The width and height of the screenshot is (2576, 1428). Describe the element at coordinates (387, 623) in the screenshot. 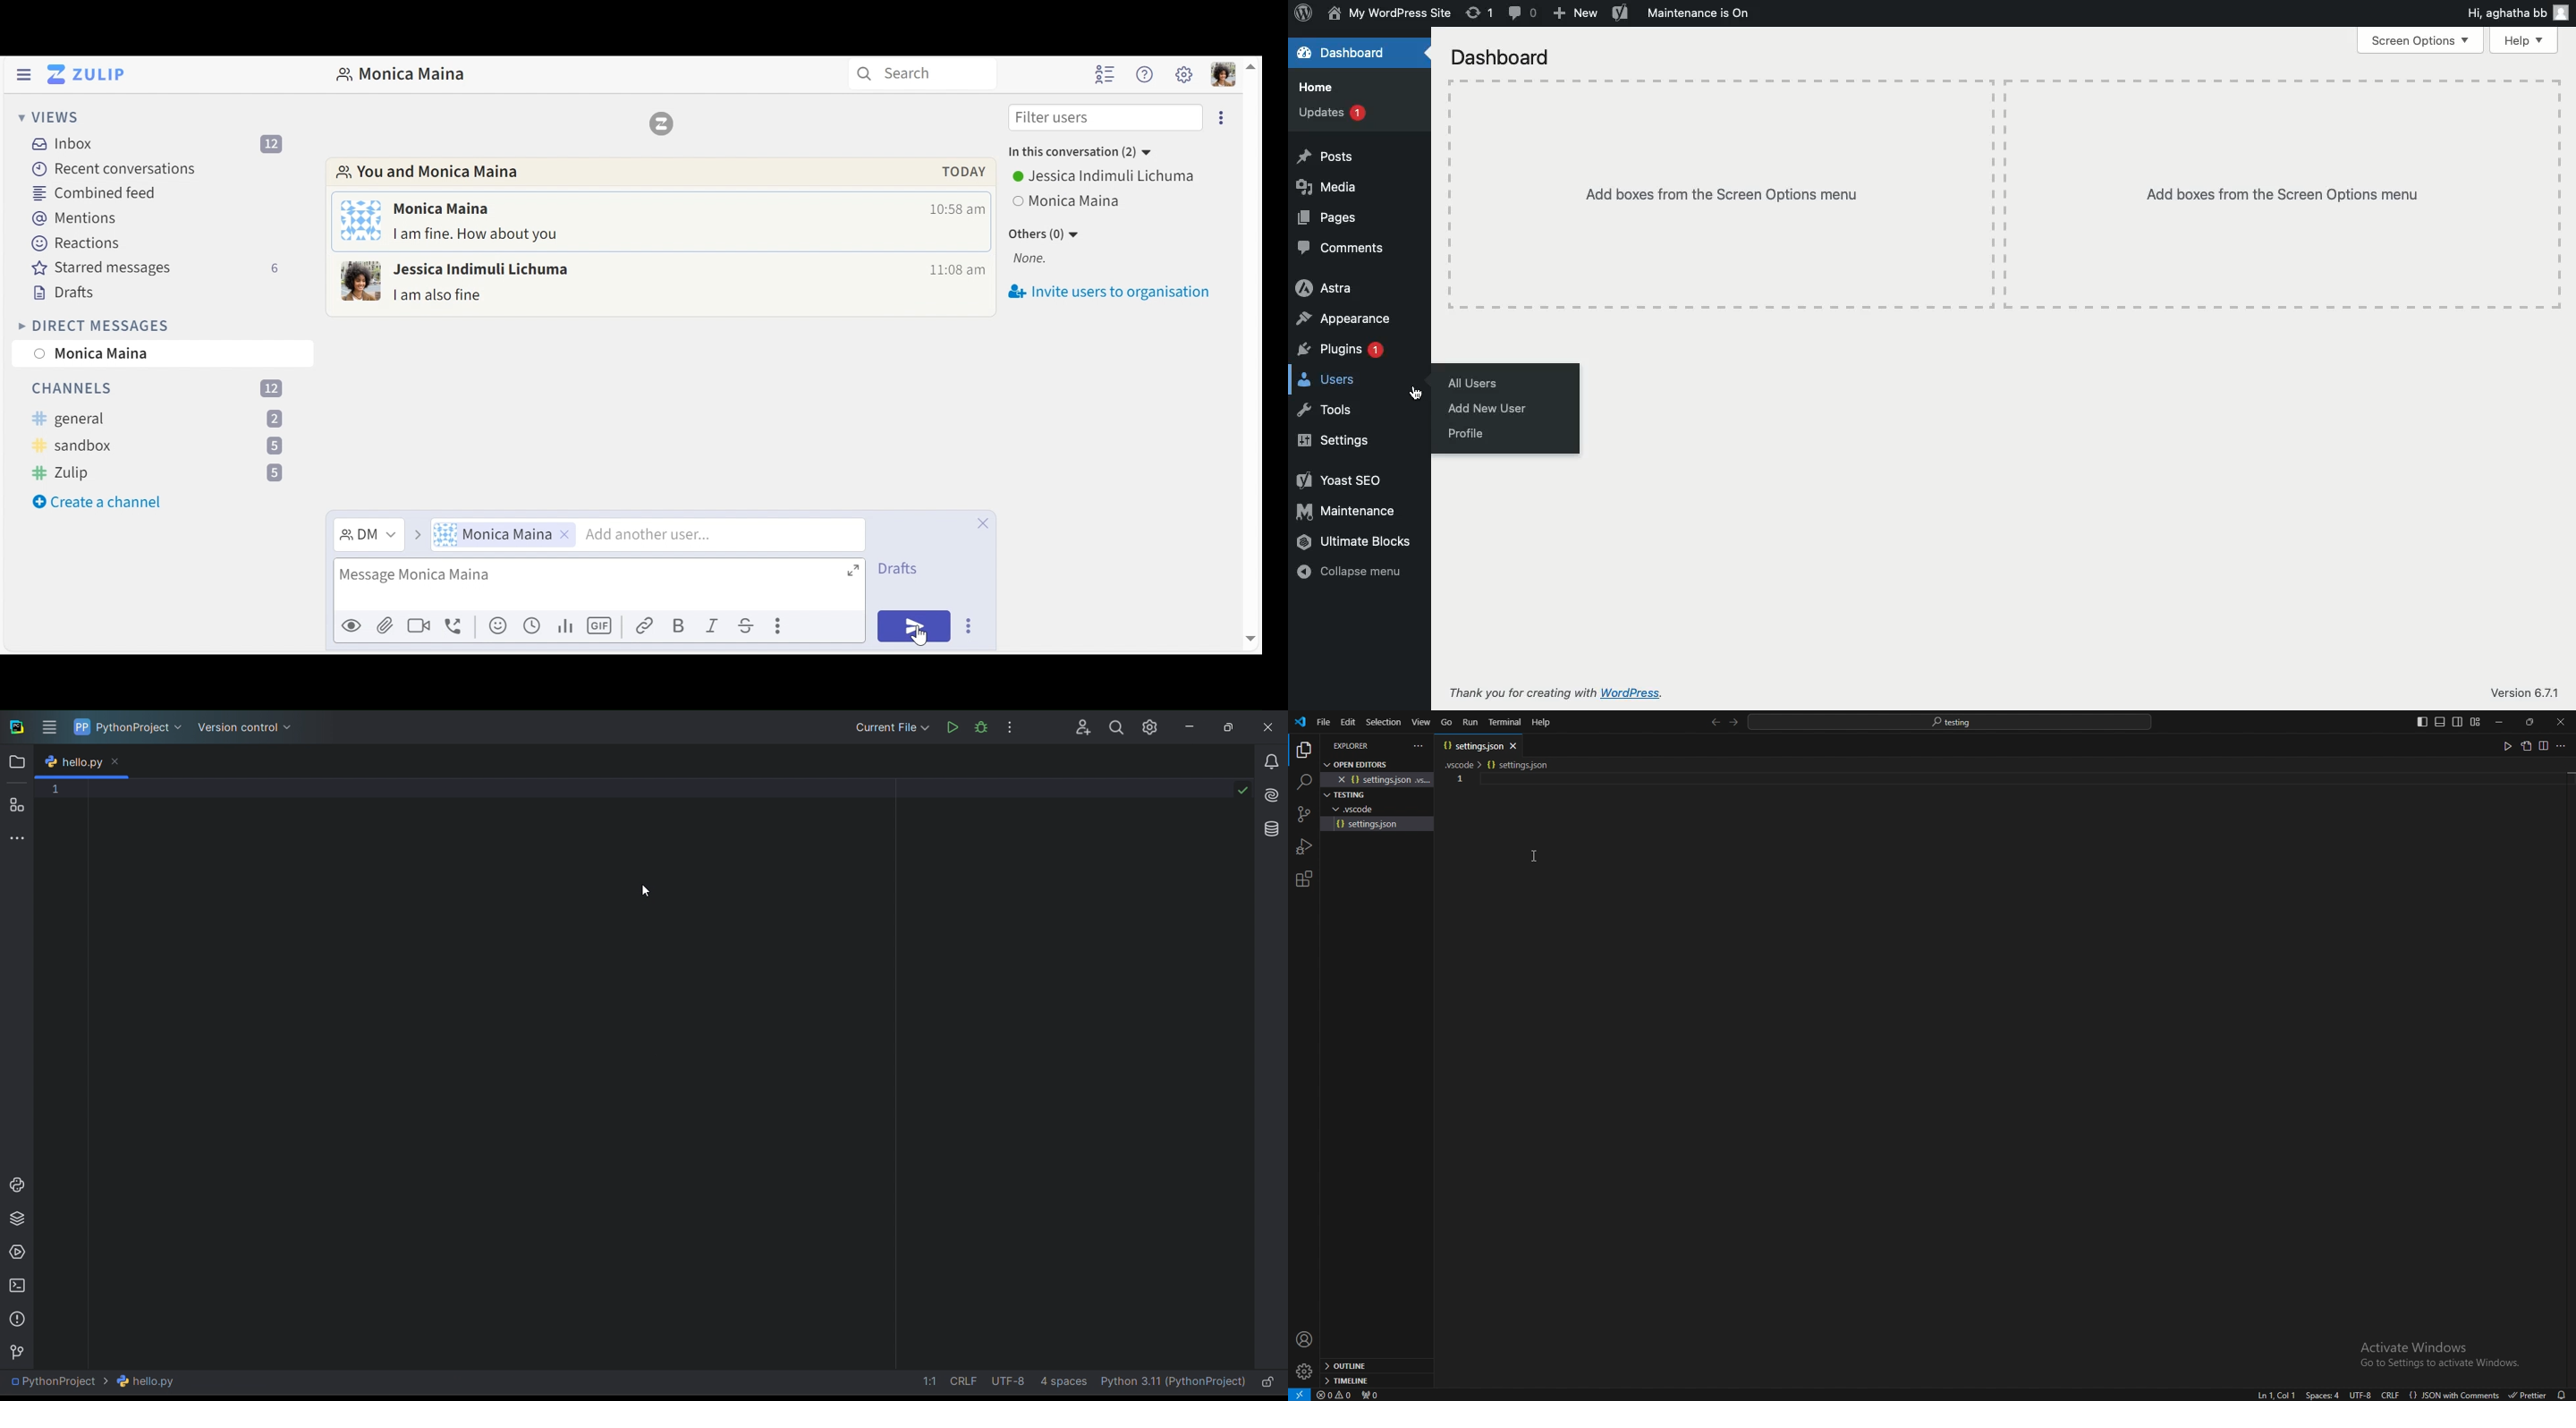

I see `Upload file` at that location.